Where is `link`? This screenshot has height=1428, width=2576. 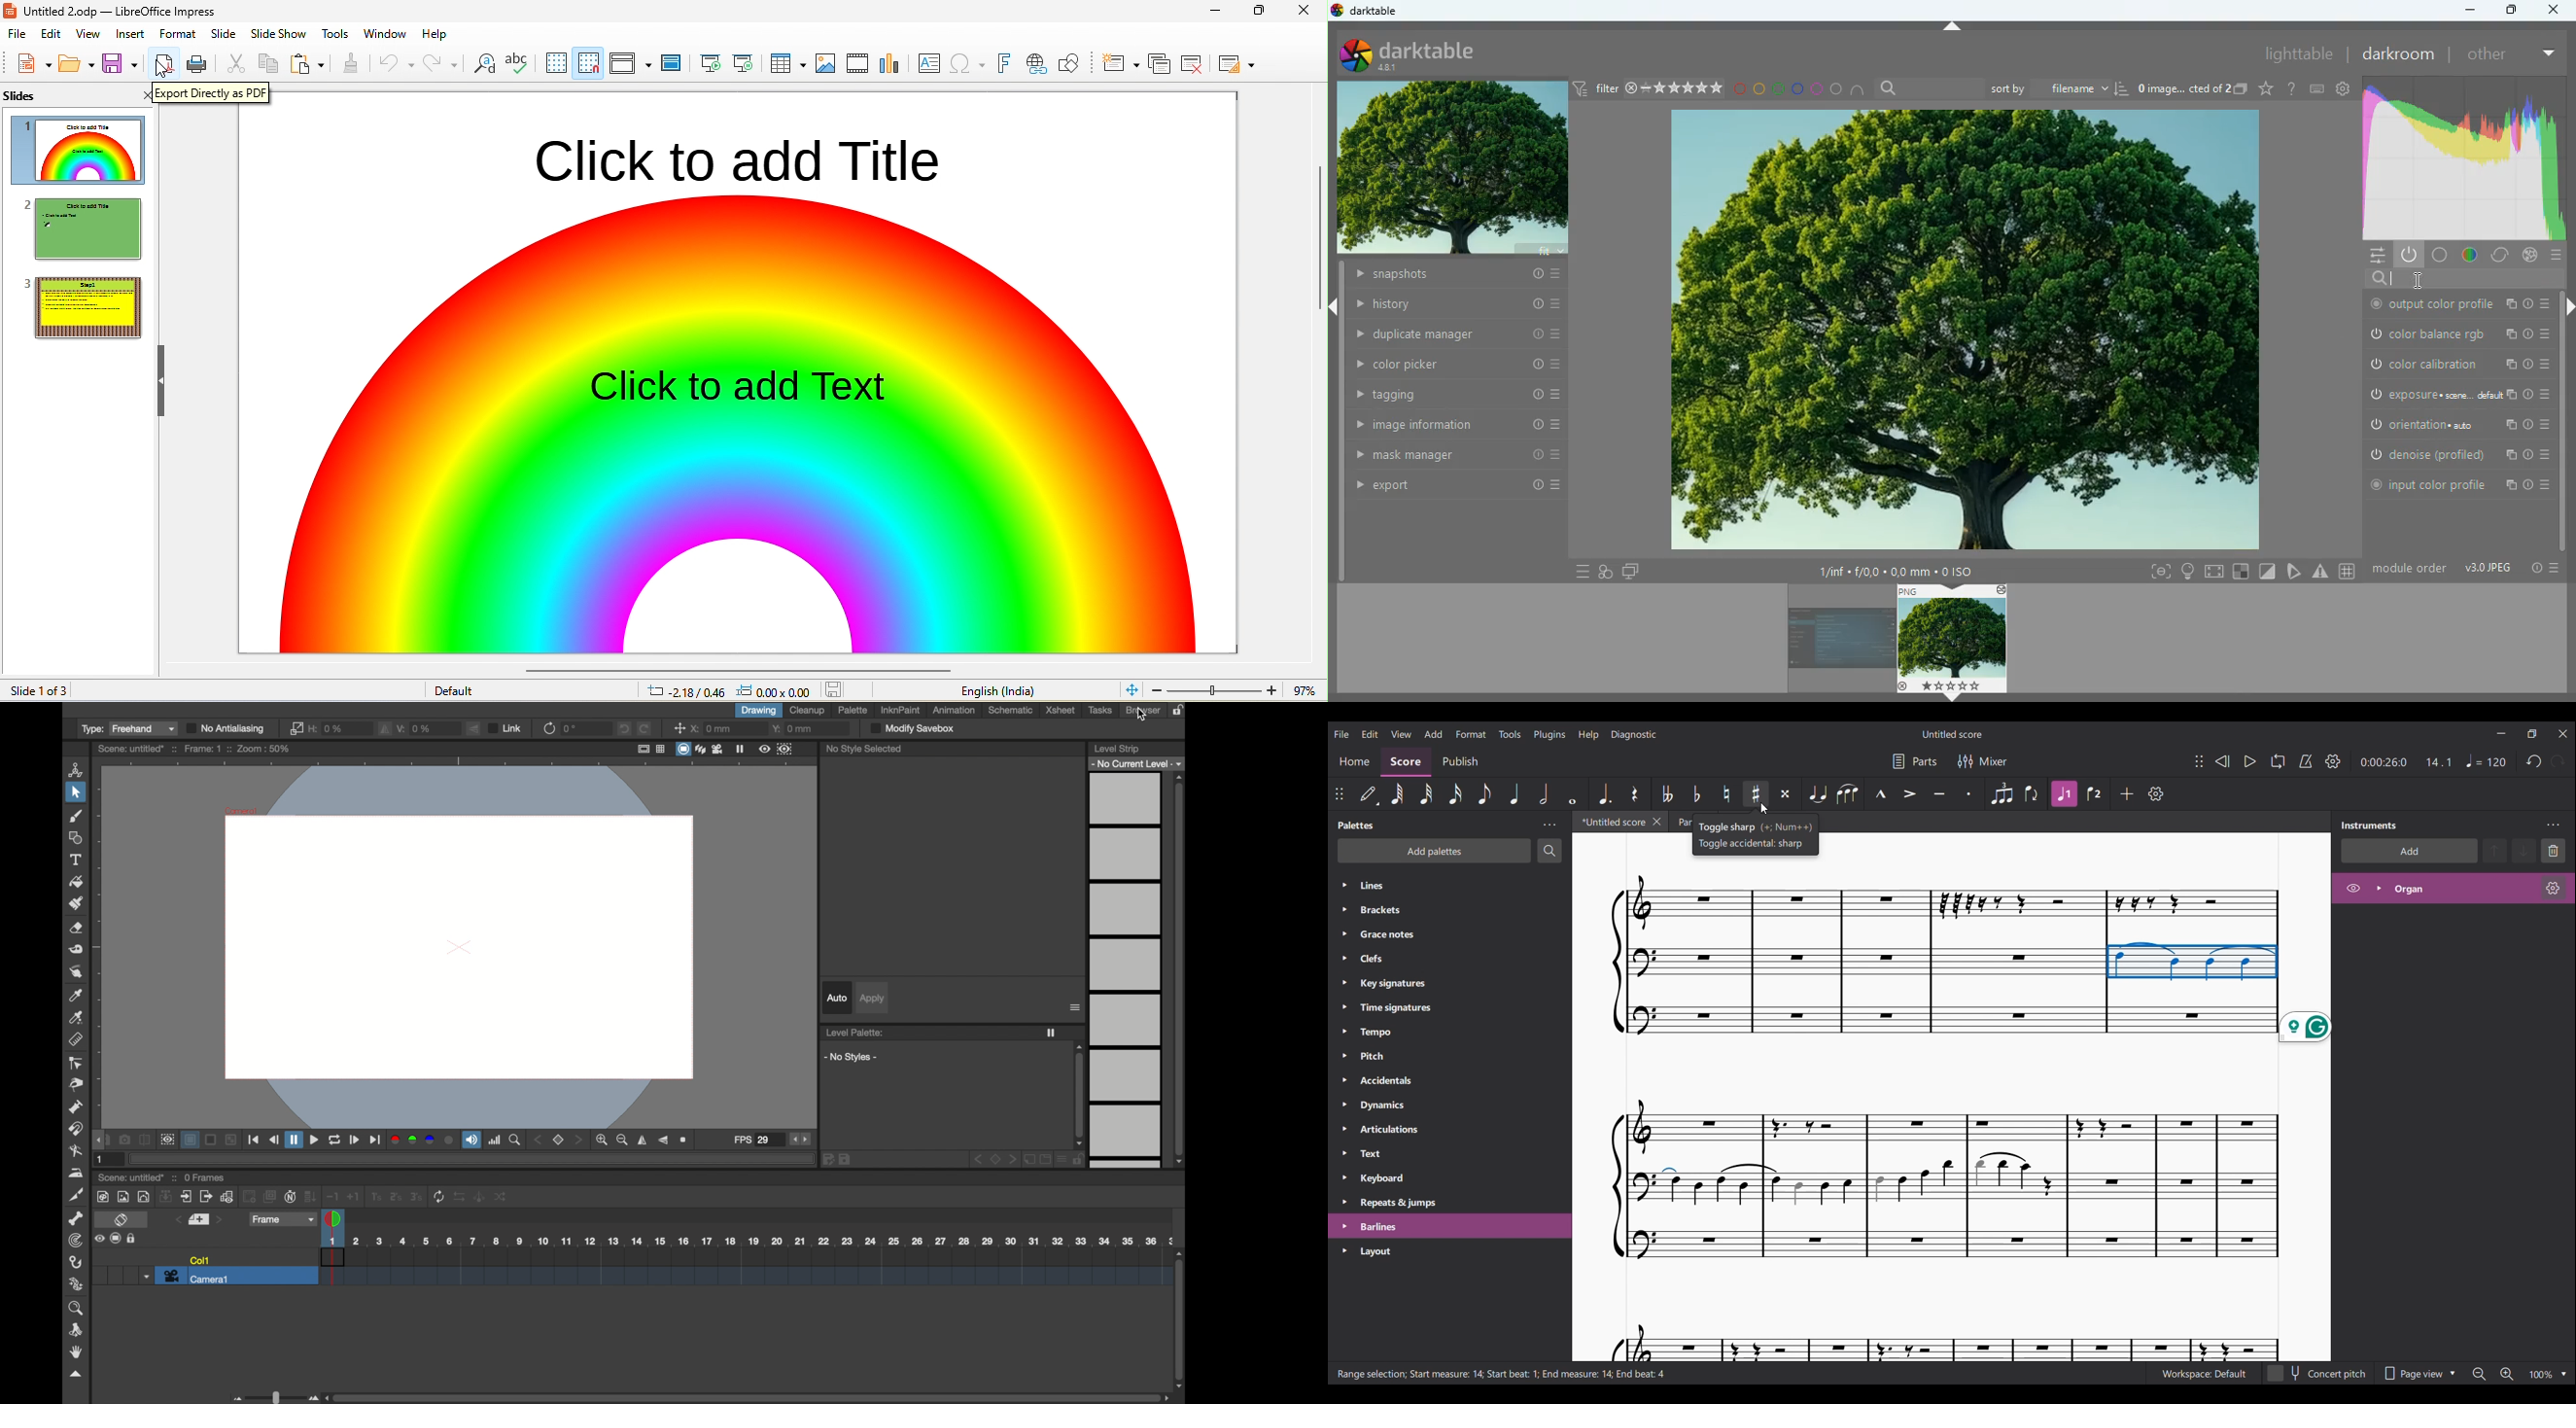
link is located at coordinates (295, 728).